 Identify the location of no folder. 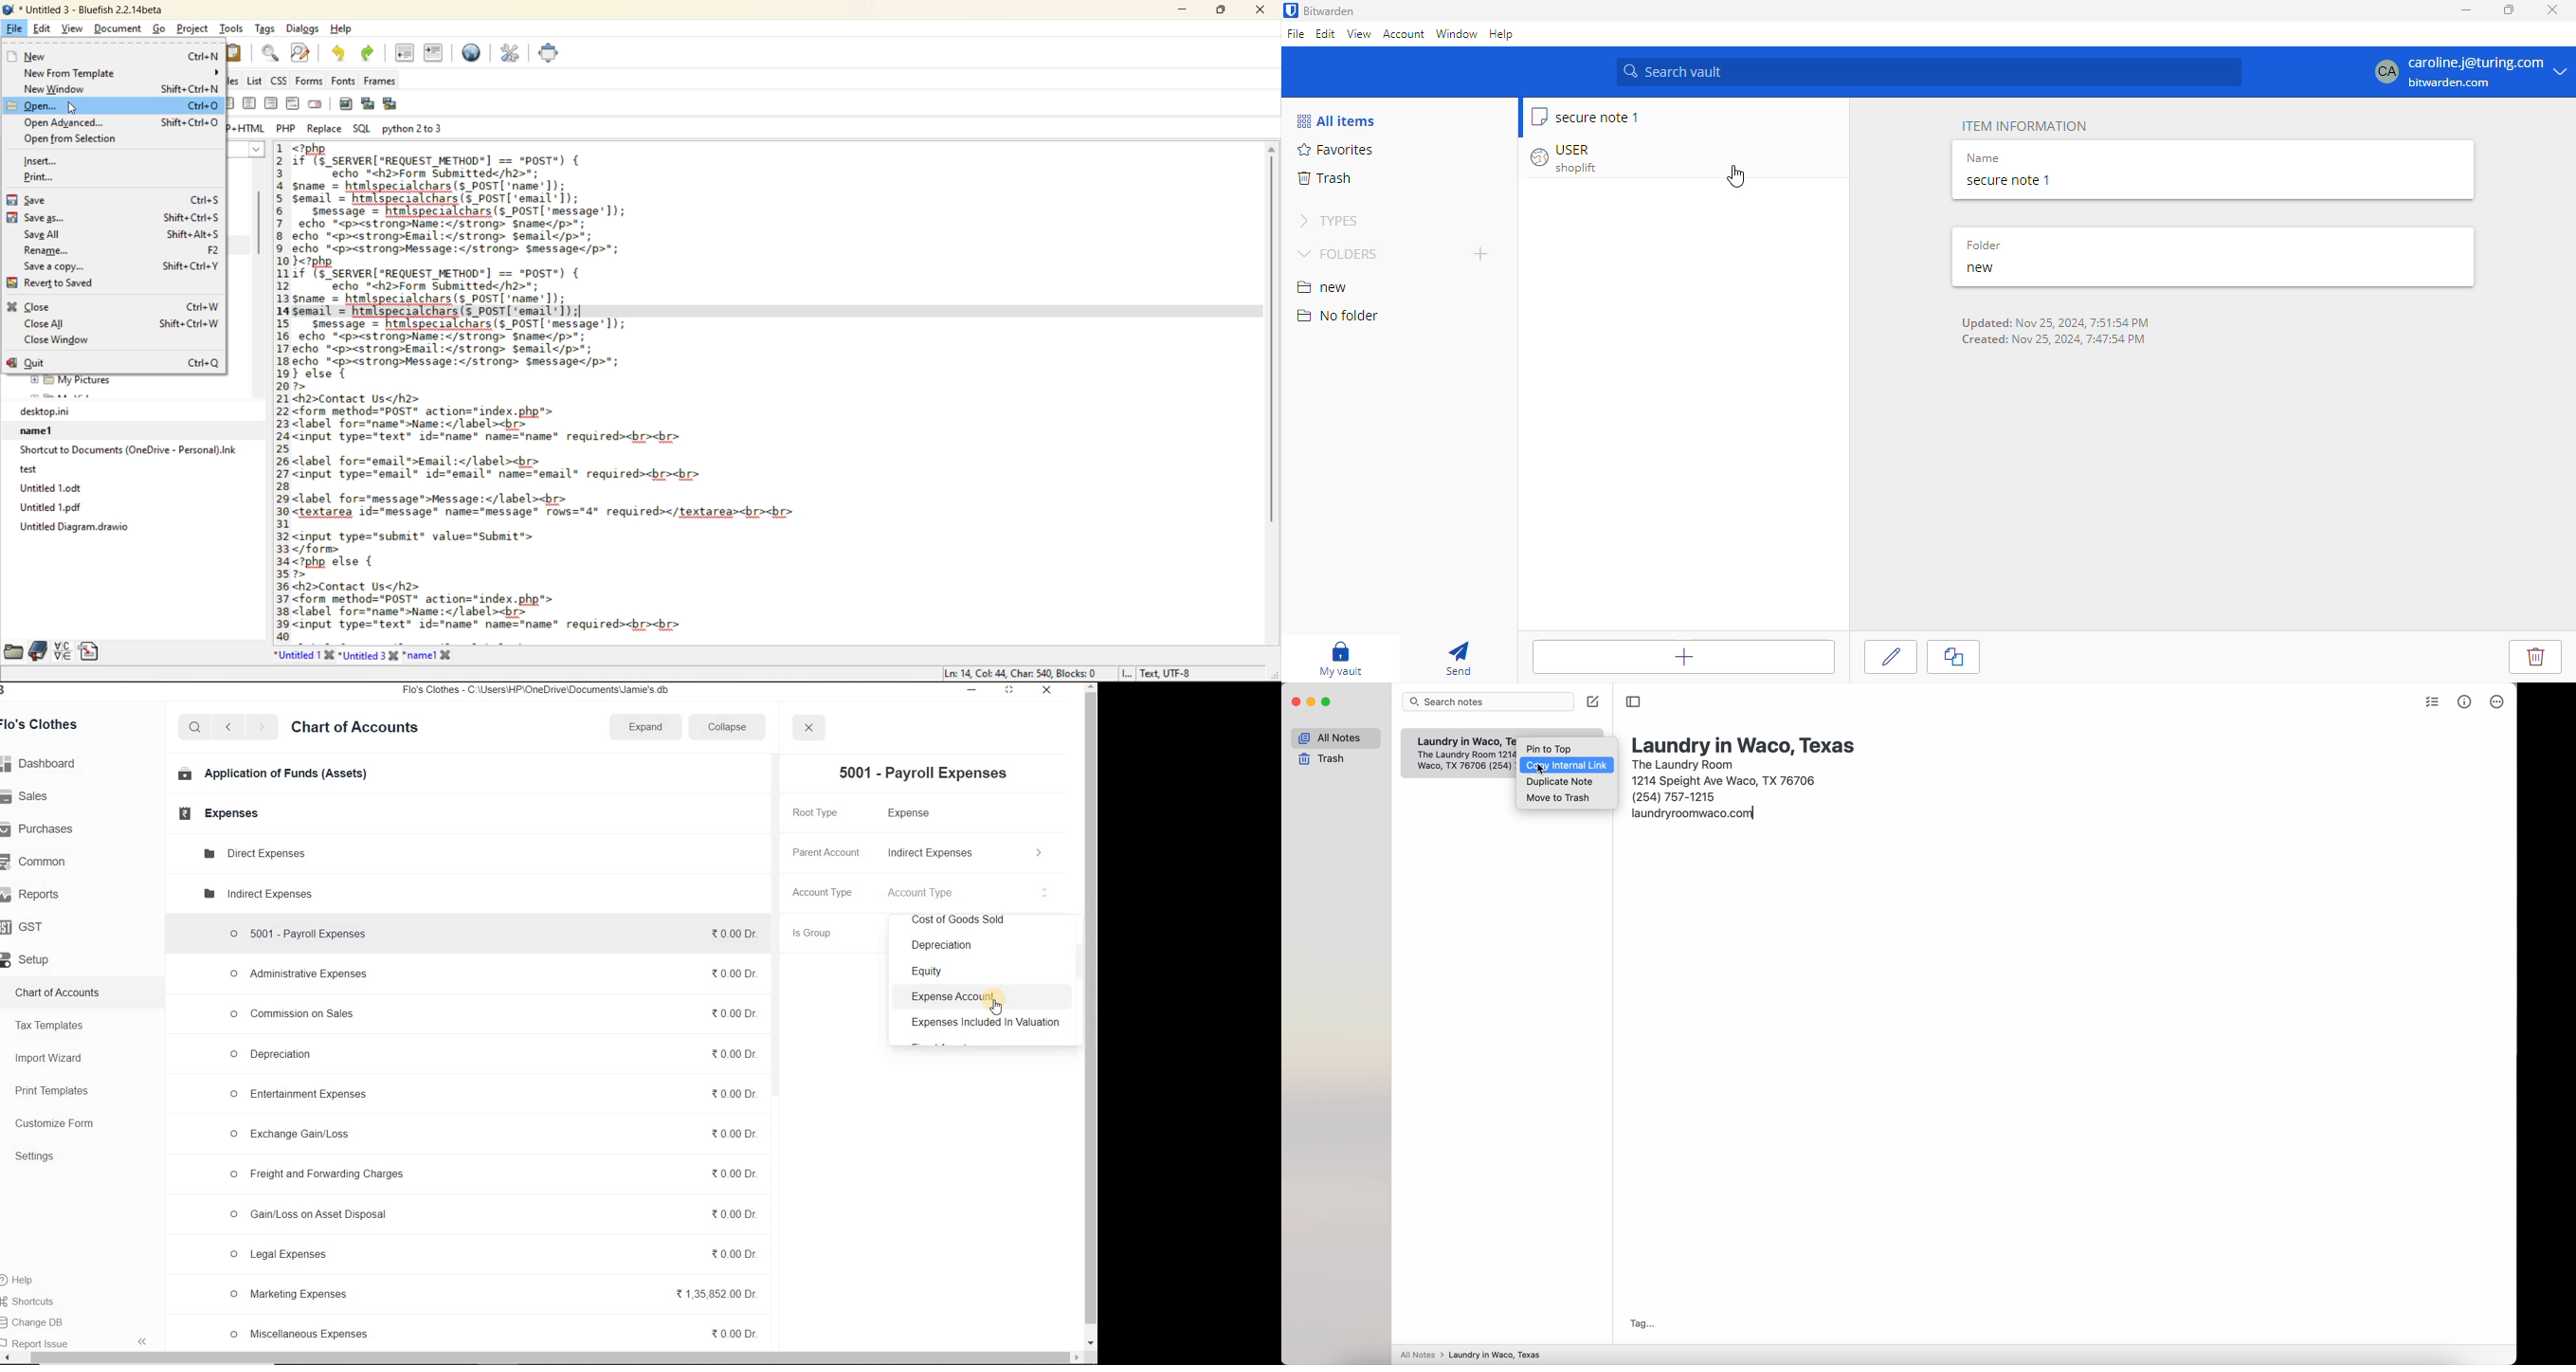
(1338, 317).